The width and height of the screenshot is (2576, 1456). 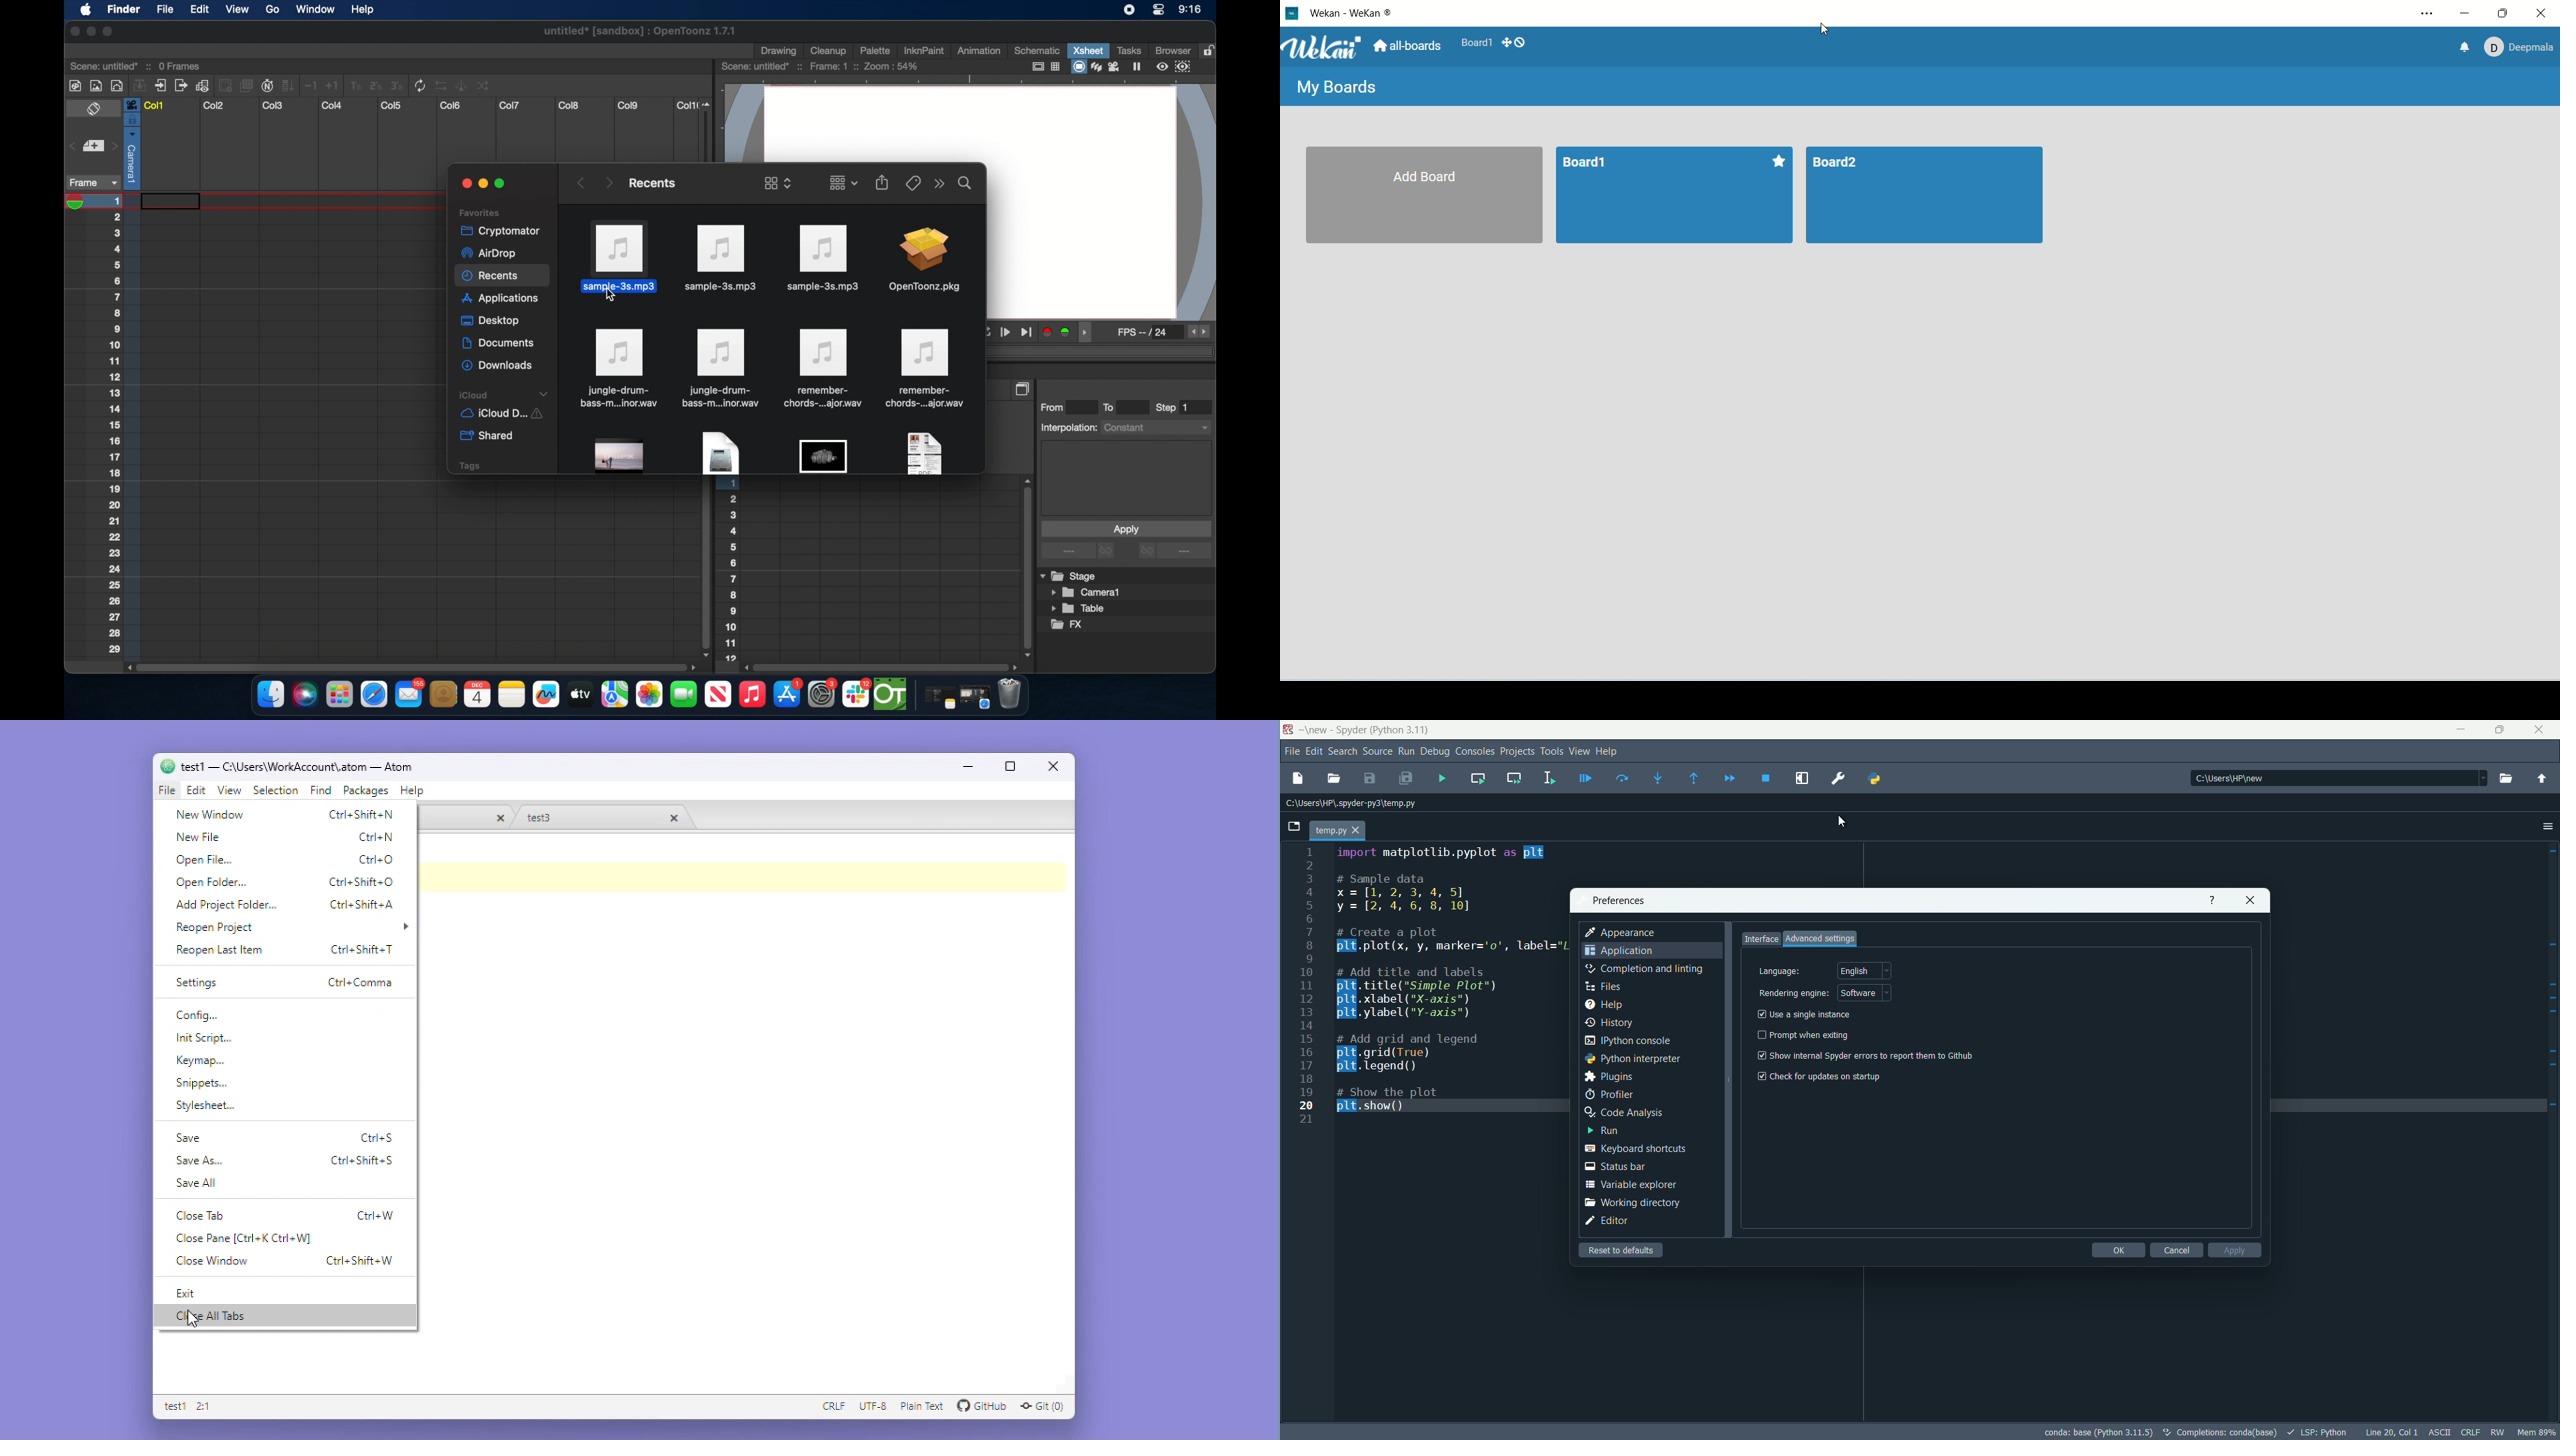 What do you see at coordinates (1602, 1131) in the screenshot?
I see `run` at bounding box center [1602, 1131].